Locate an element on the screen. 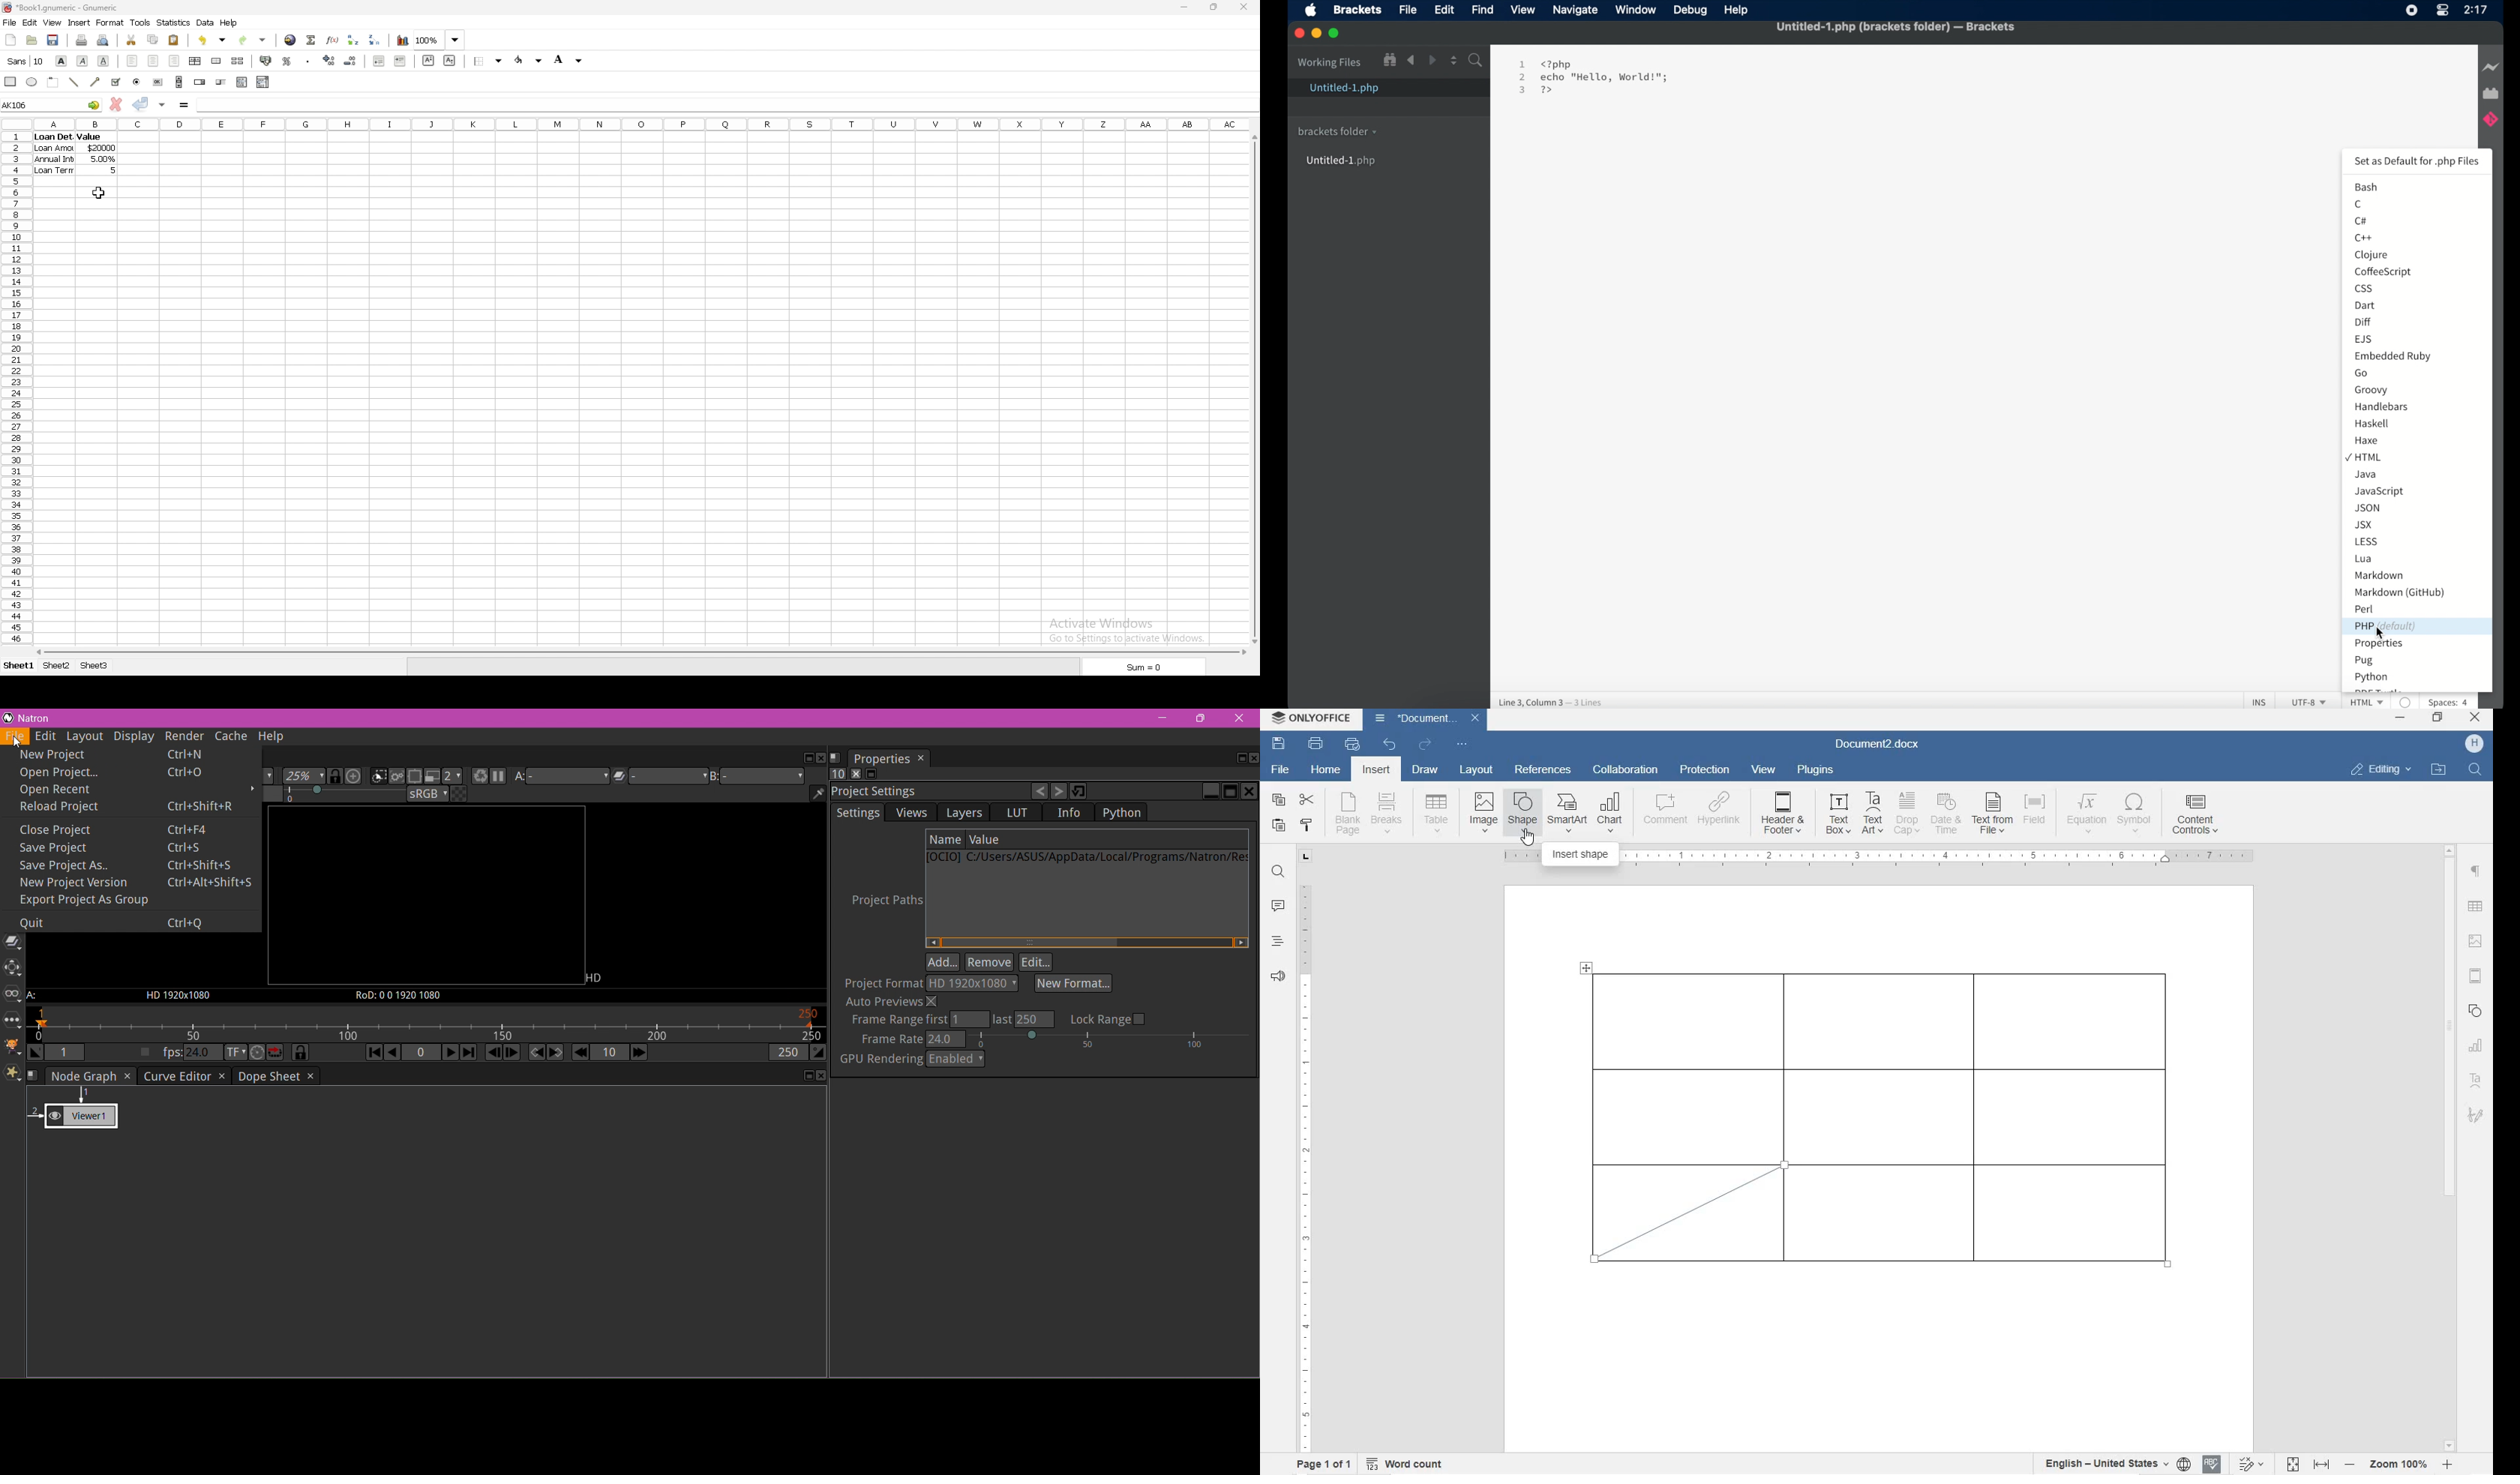 This screenshot has height=1484, width=2520. minimize is located at coordinates (1185, 7).